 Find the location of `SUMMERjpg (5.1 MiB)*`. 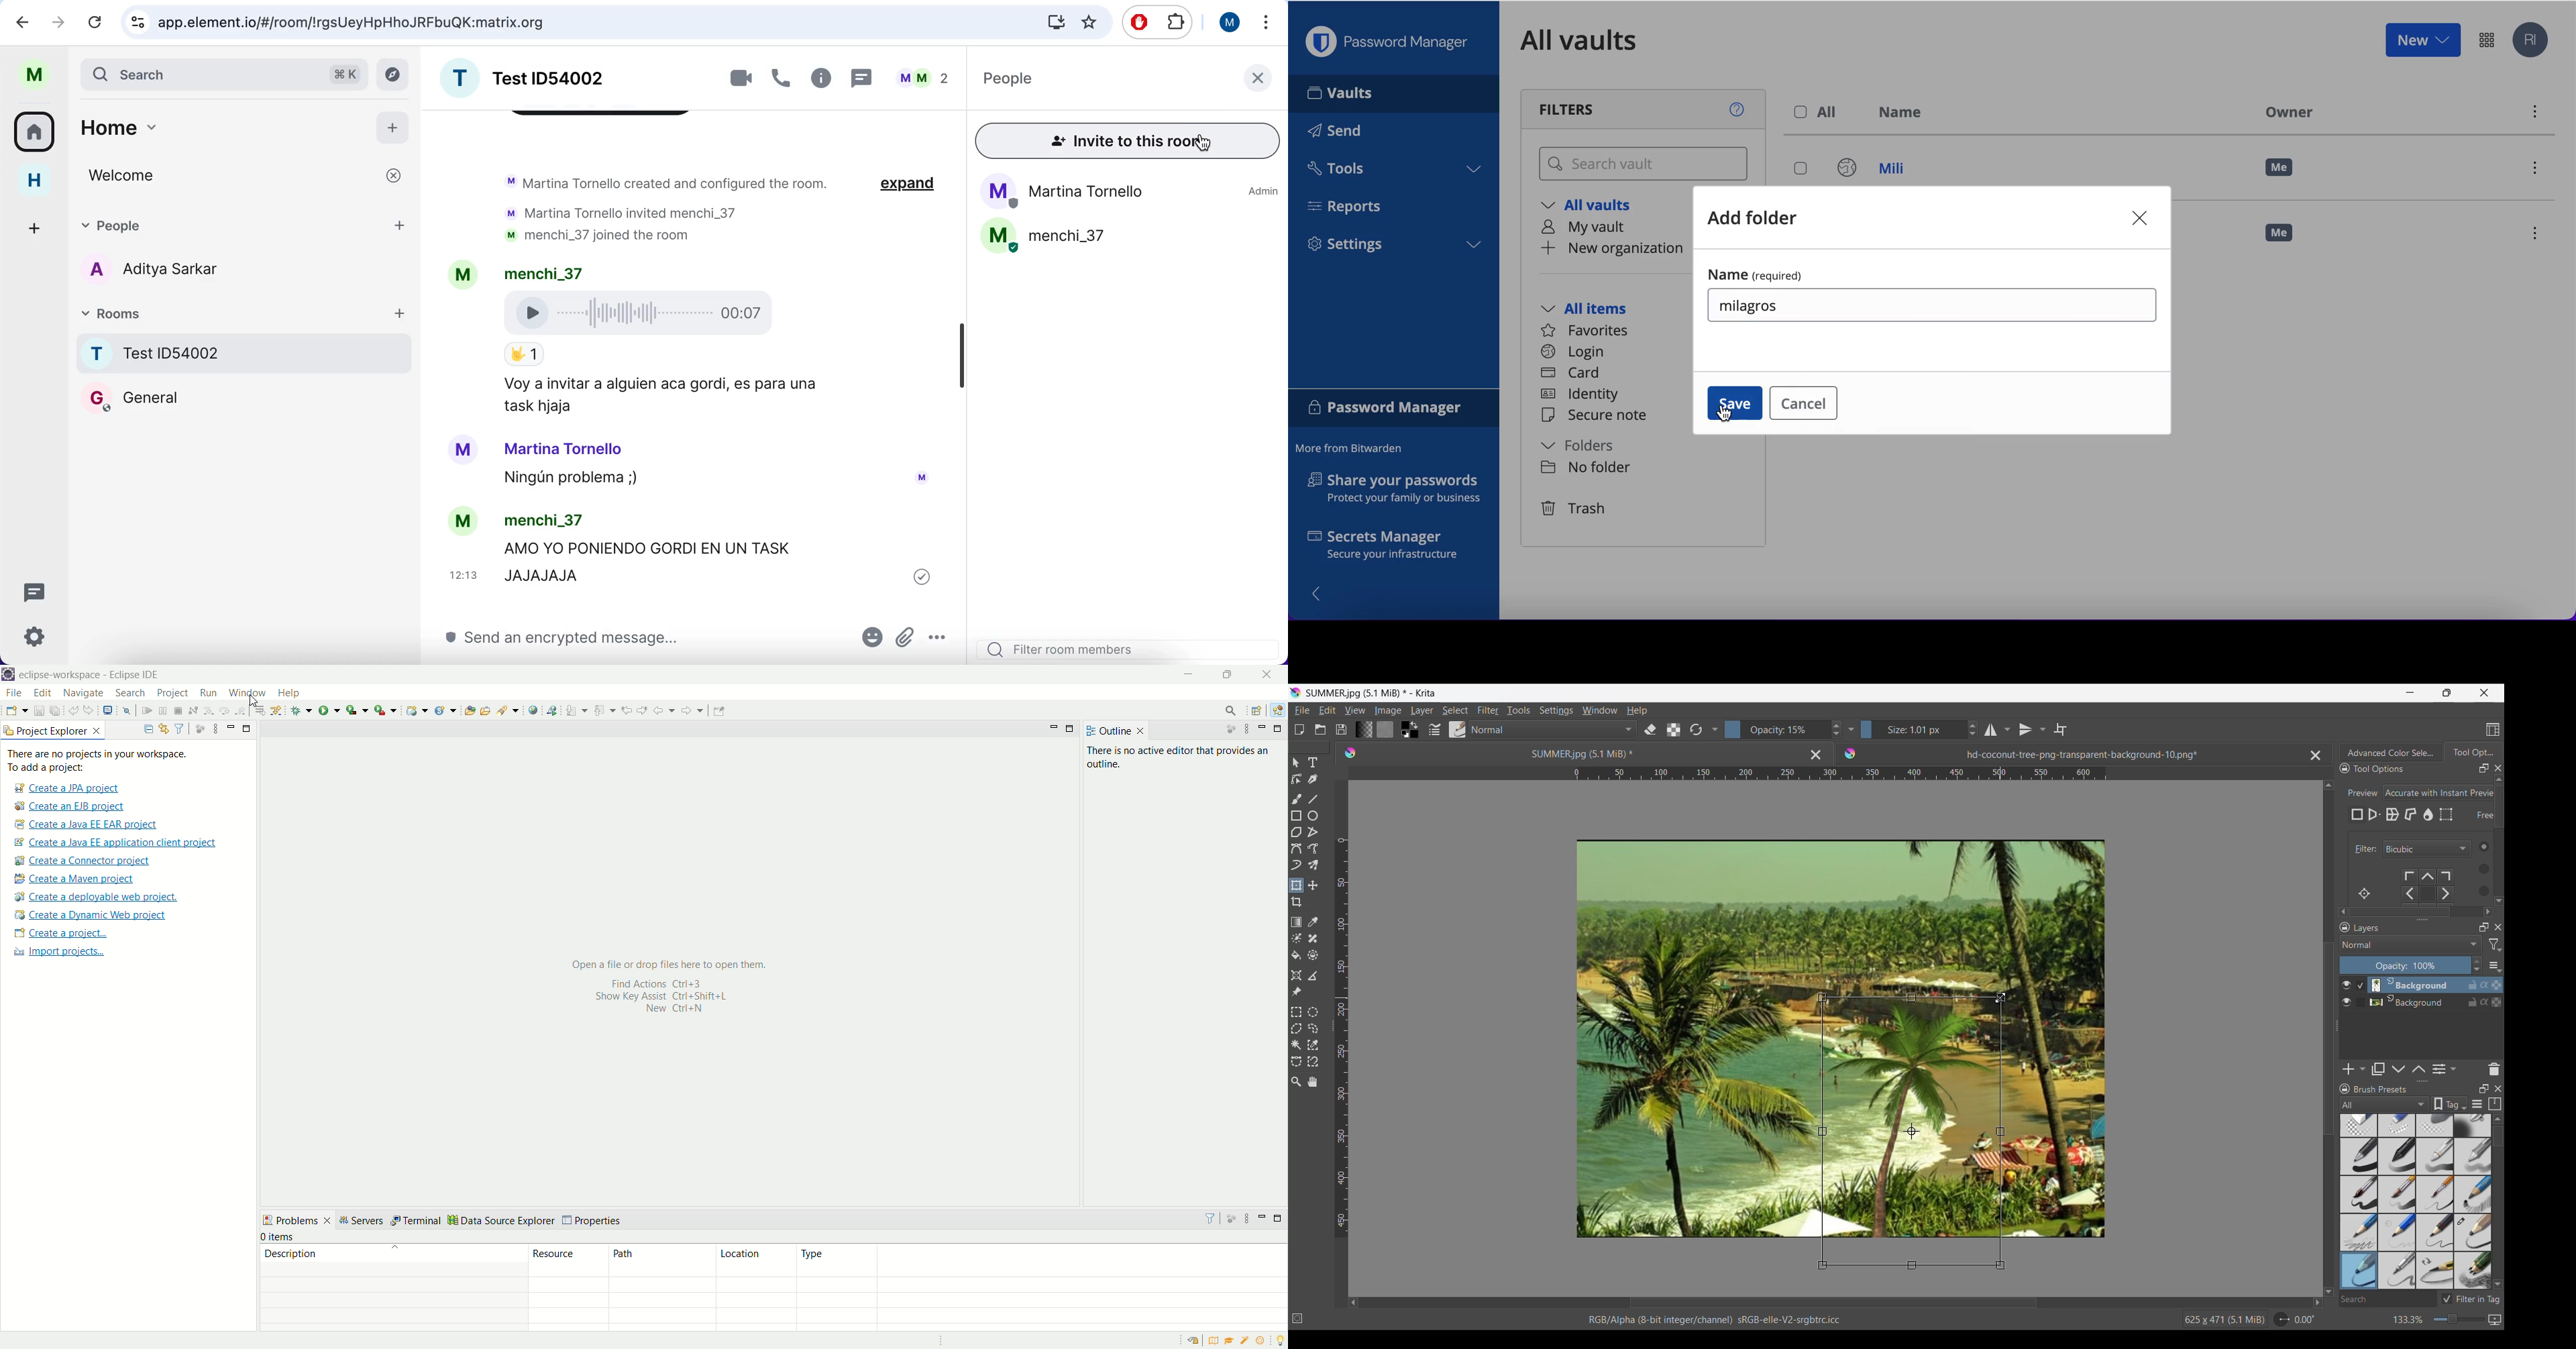

SUMMERjpg (5.1 MiB)* is located at coordinates (1564, 753).